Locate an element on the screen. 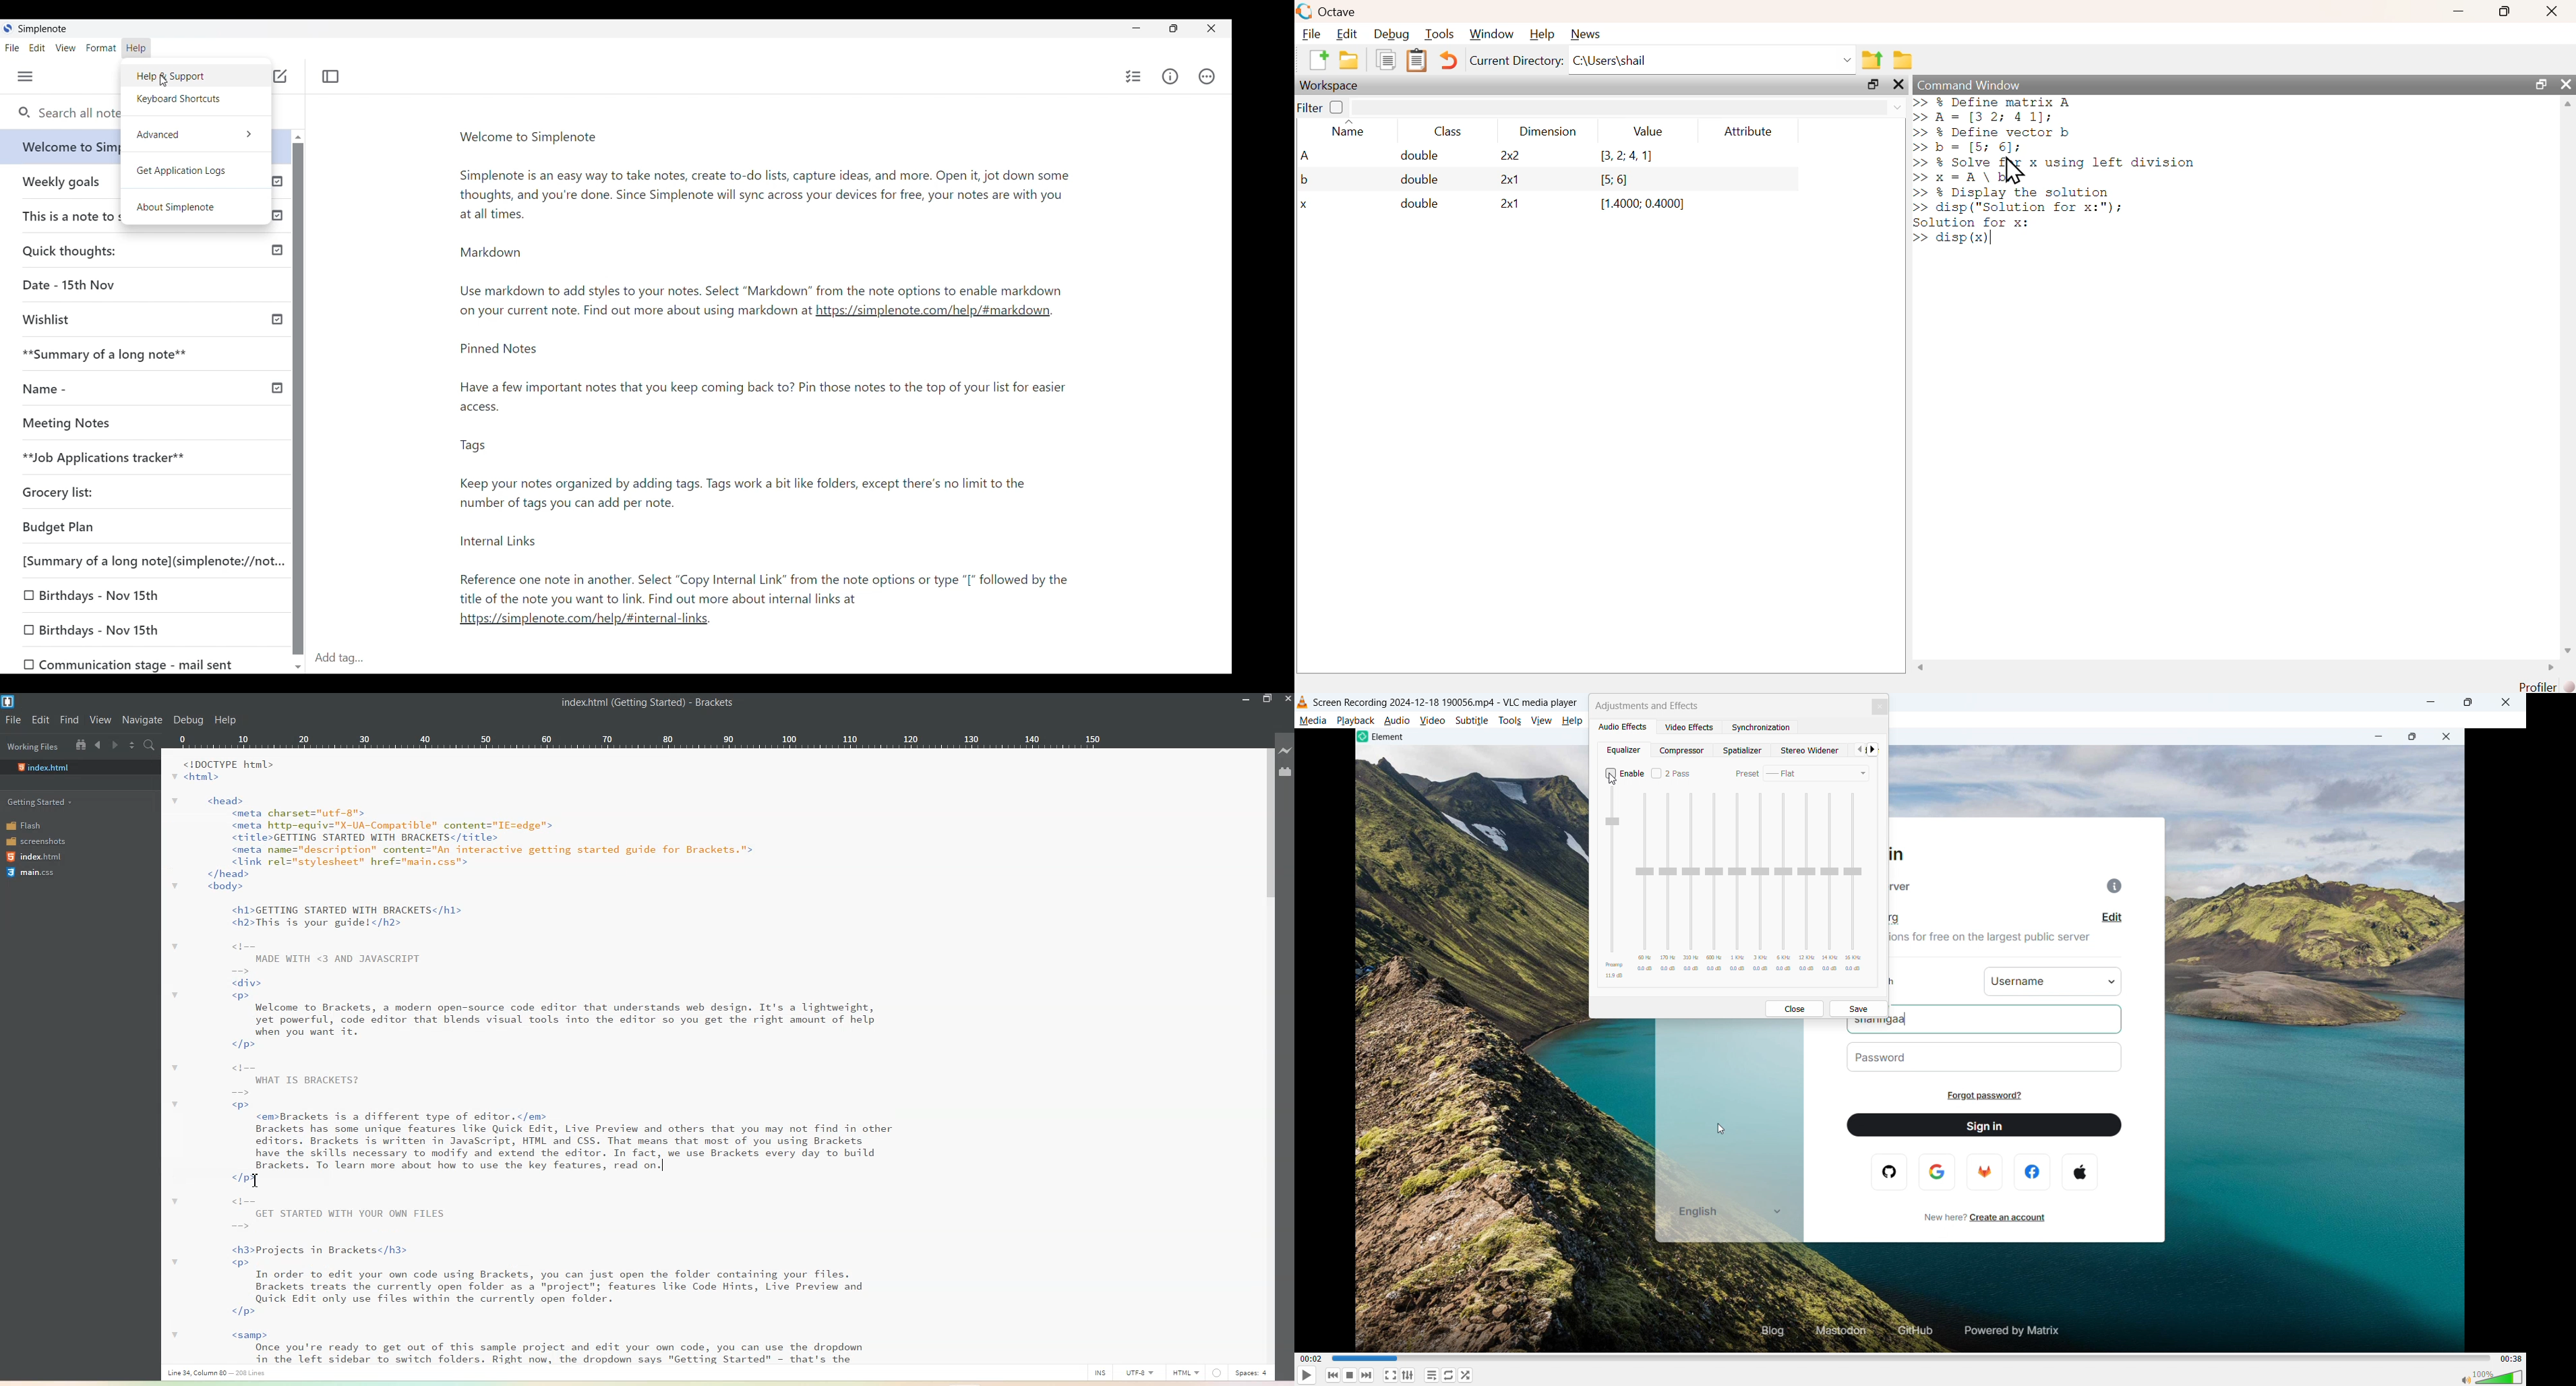 This screenshot has width=2576, height=1400. **Summary of a long note** is located at coordinates (118, 355).